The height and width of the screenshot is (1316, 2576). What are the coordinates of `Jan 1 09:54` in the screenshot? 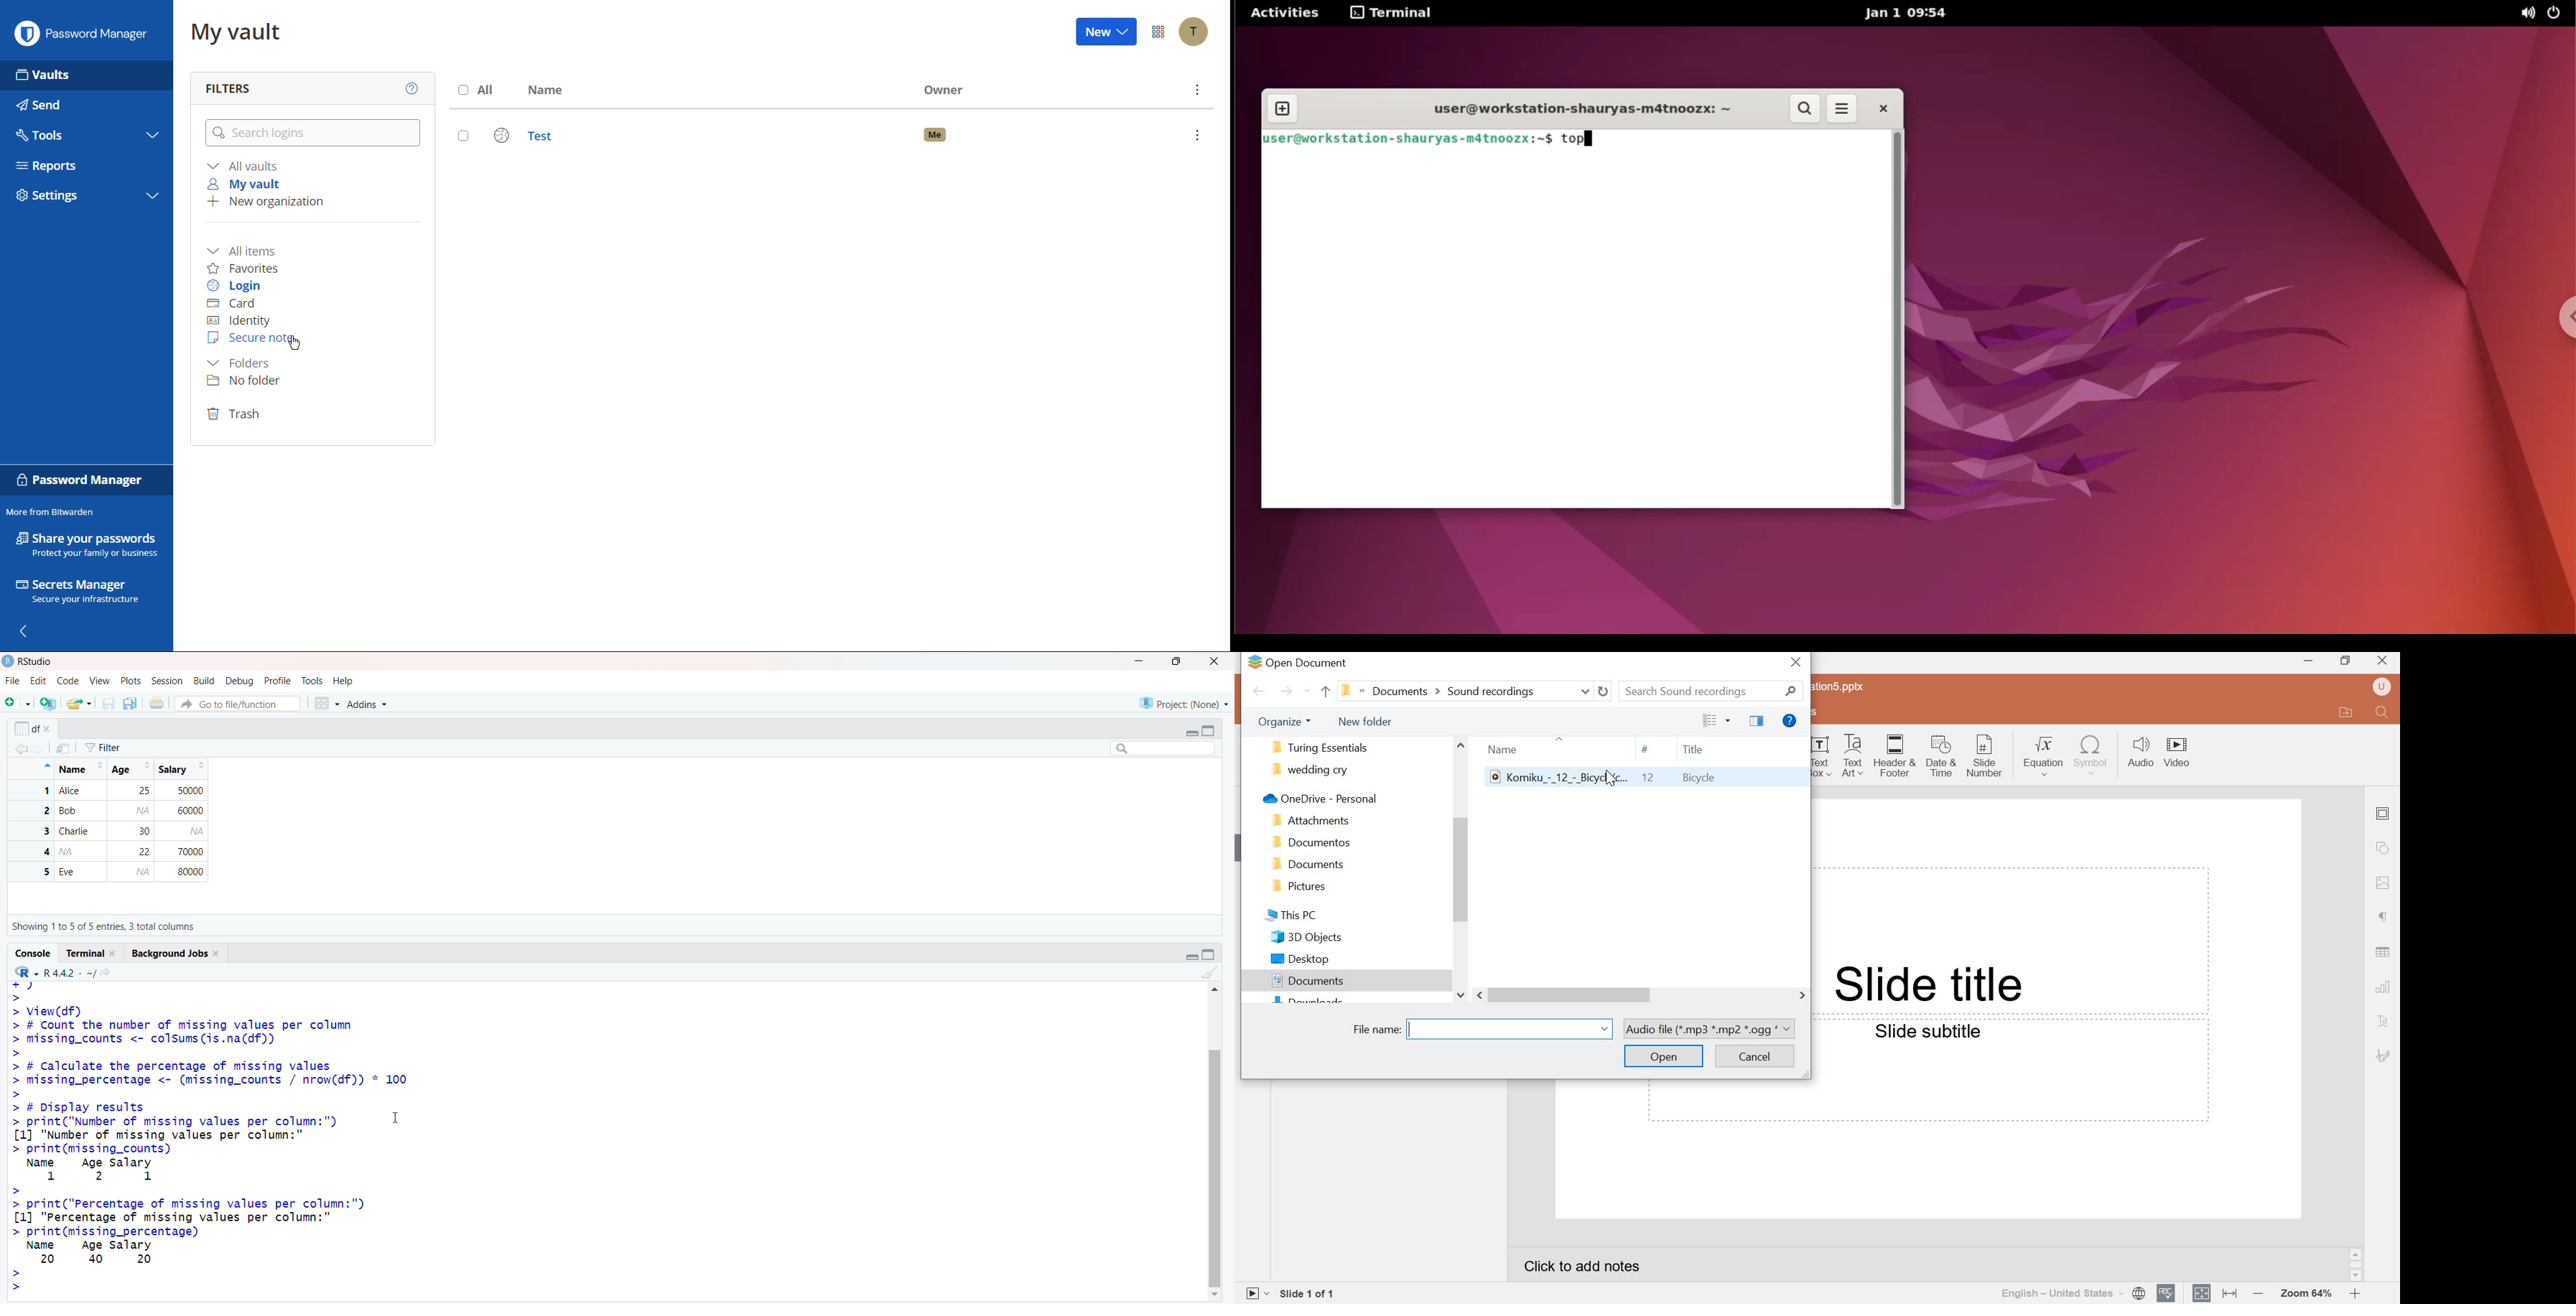 It's located at (1905, 12).